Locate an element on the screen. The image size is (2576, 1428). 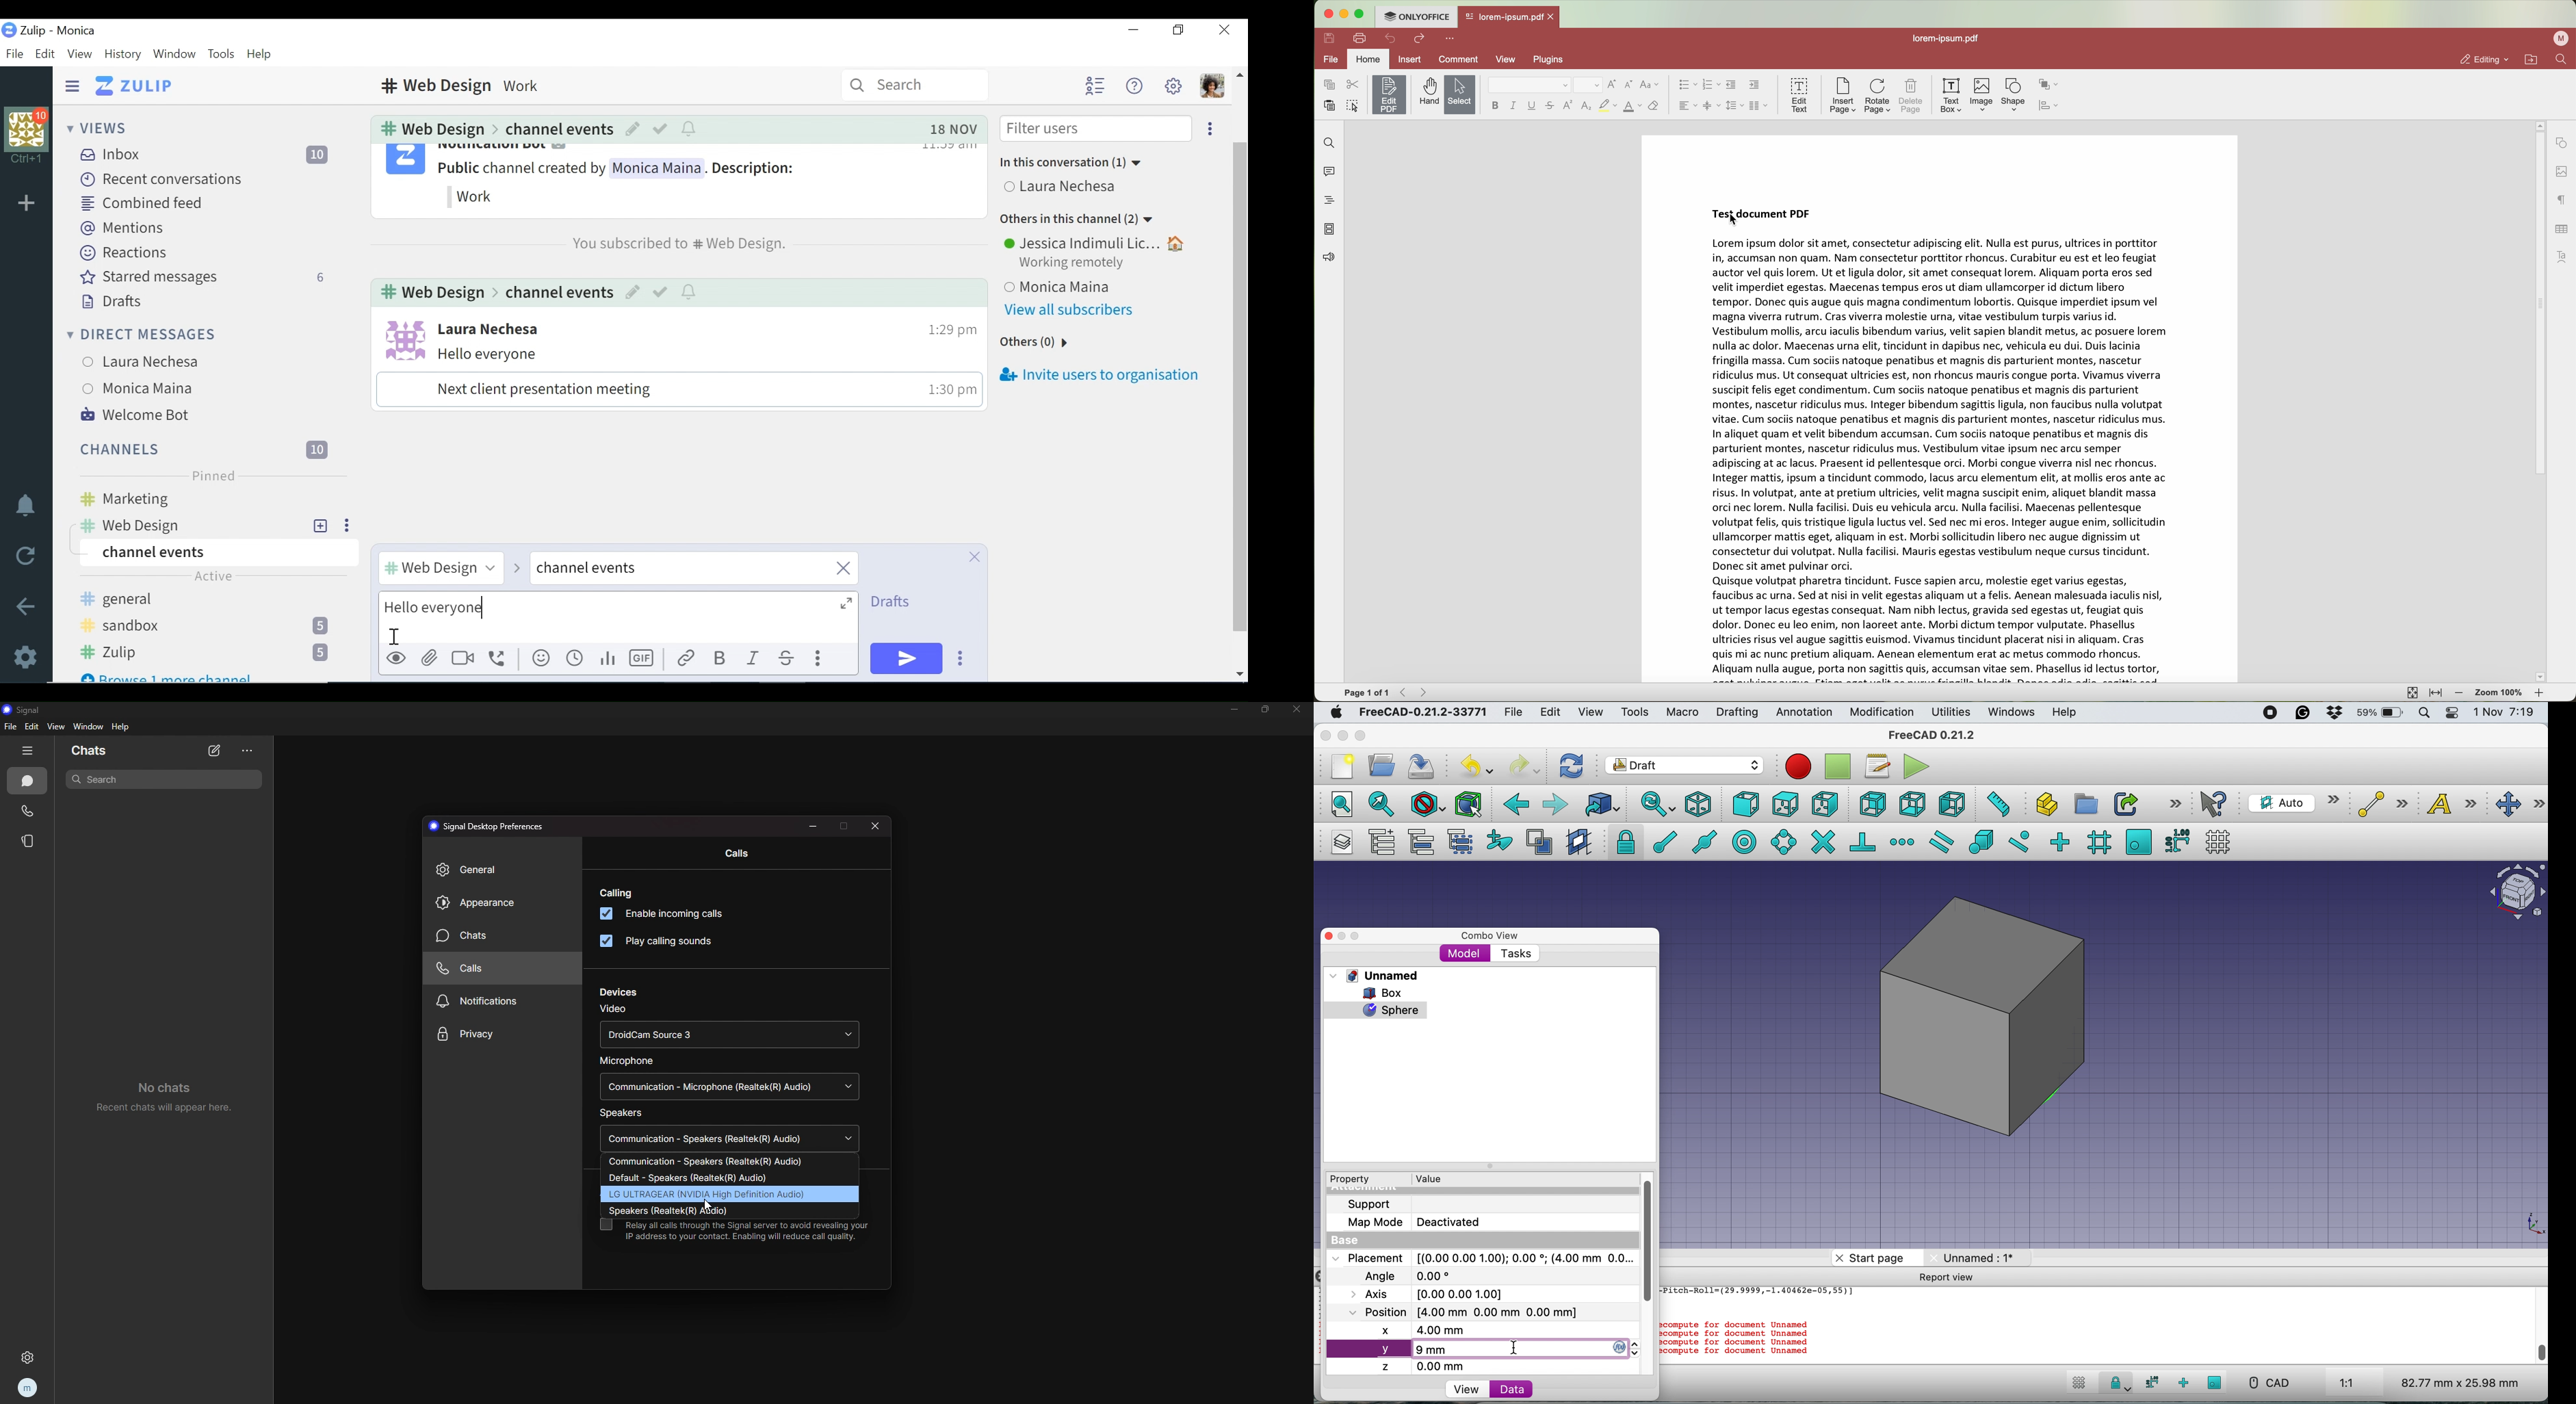
notification is located at coordinates (690, 292).